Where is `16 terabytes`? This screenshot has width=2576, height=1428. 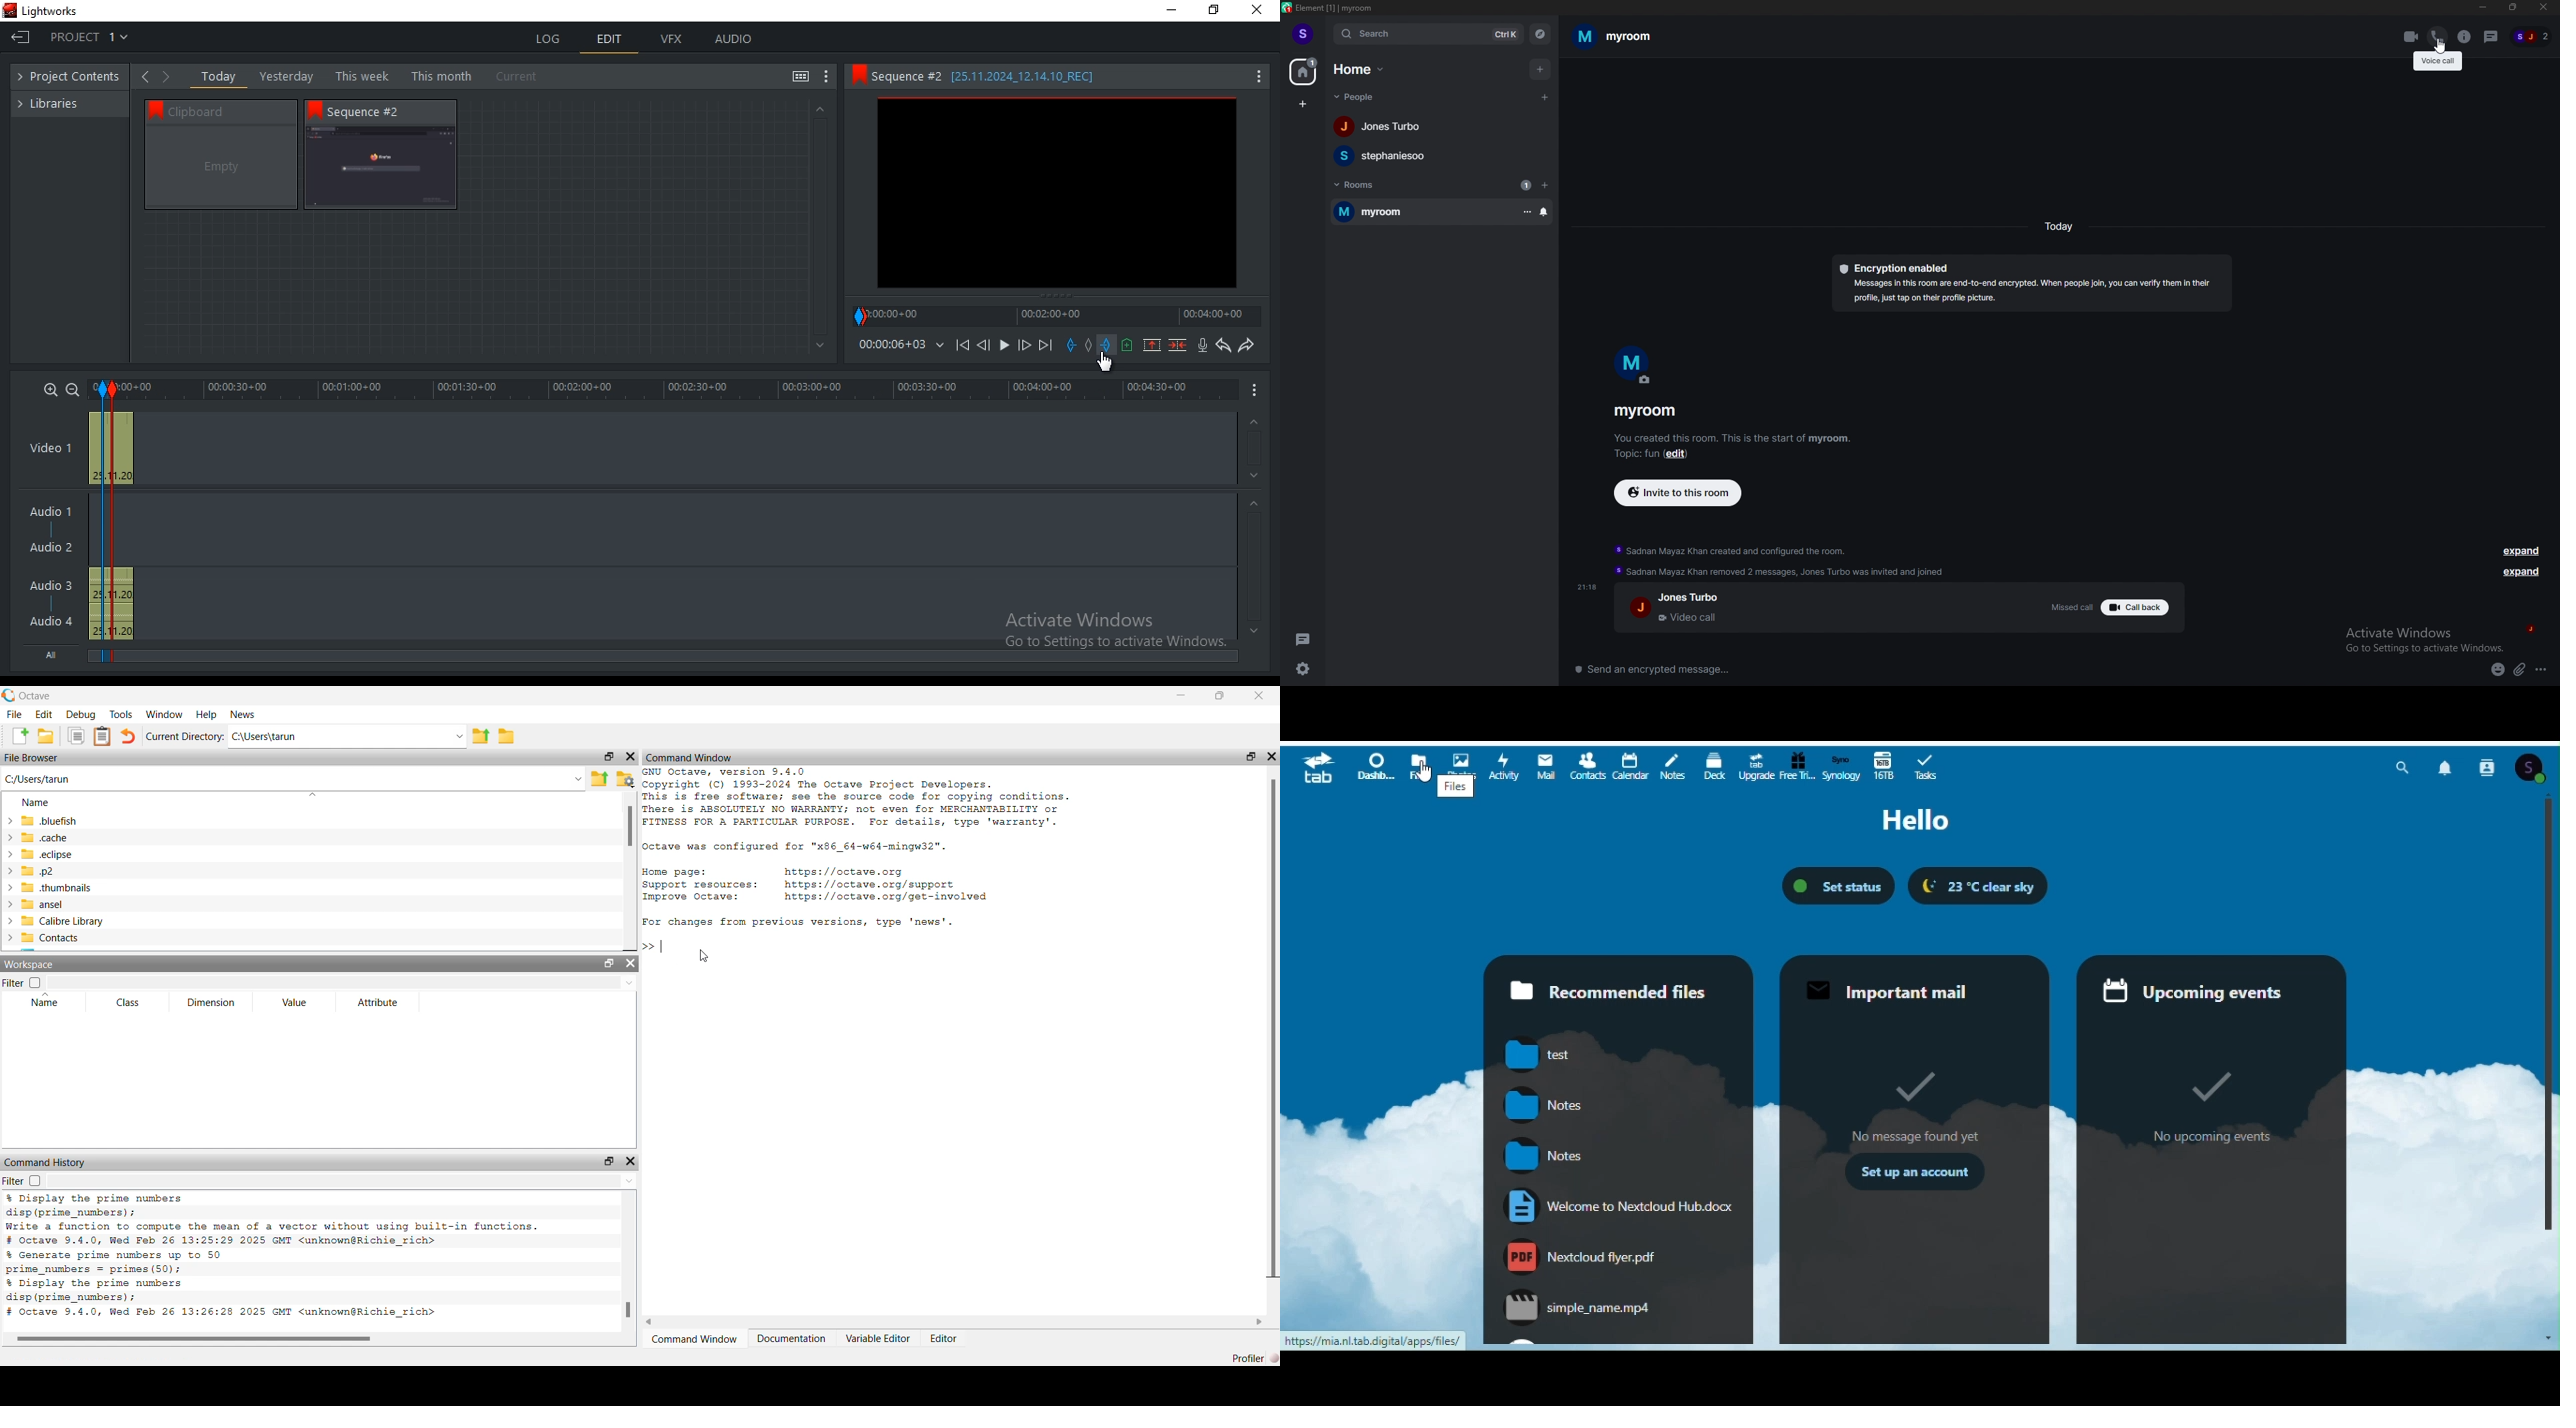
16 terabytes is located at coordinates (1883, 767).